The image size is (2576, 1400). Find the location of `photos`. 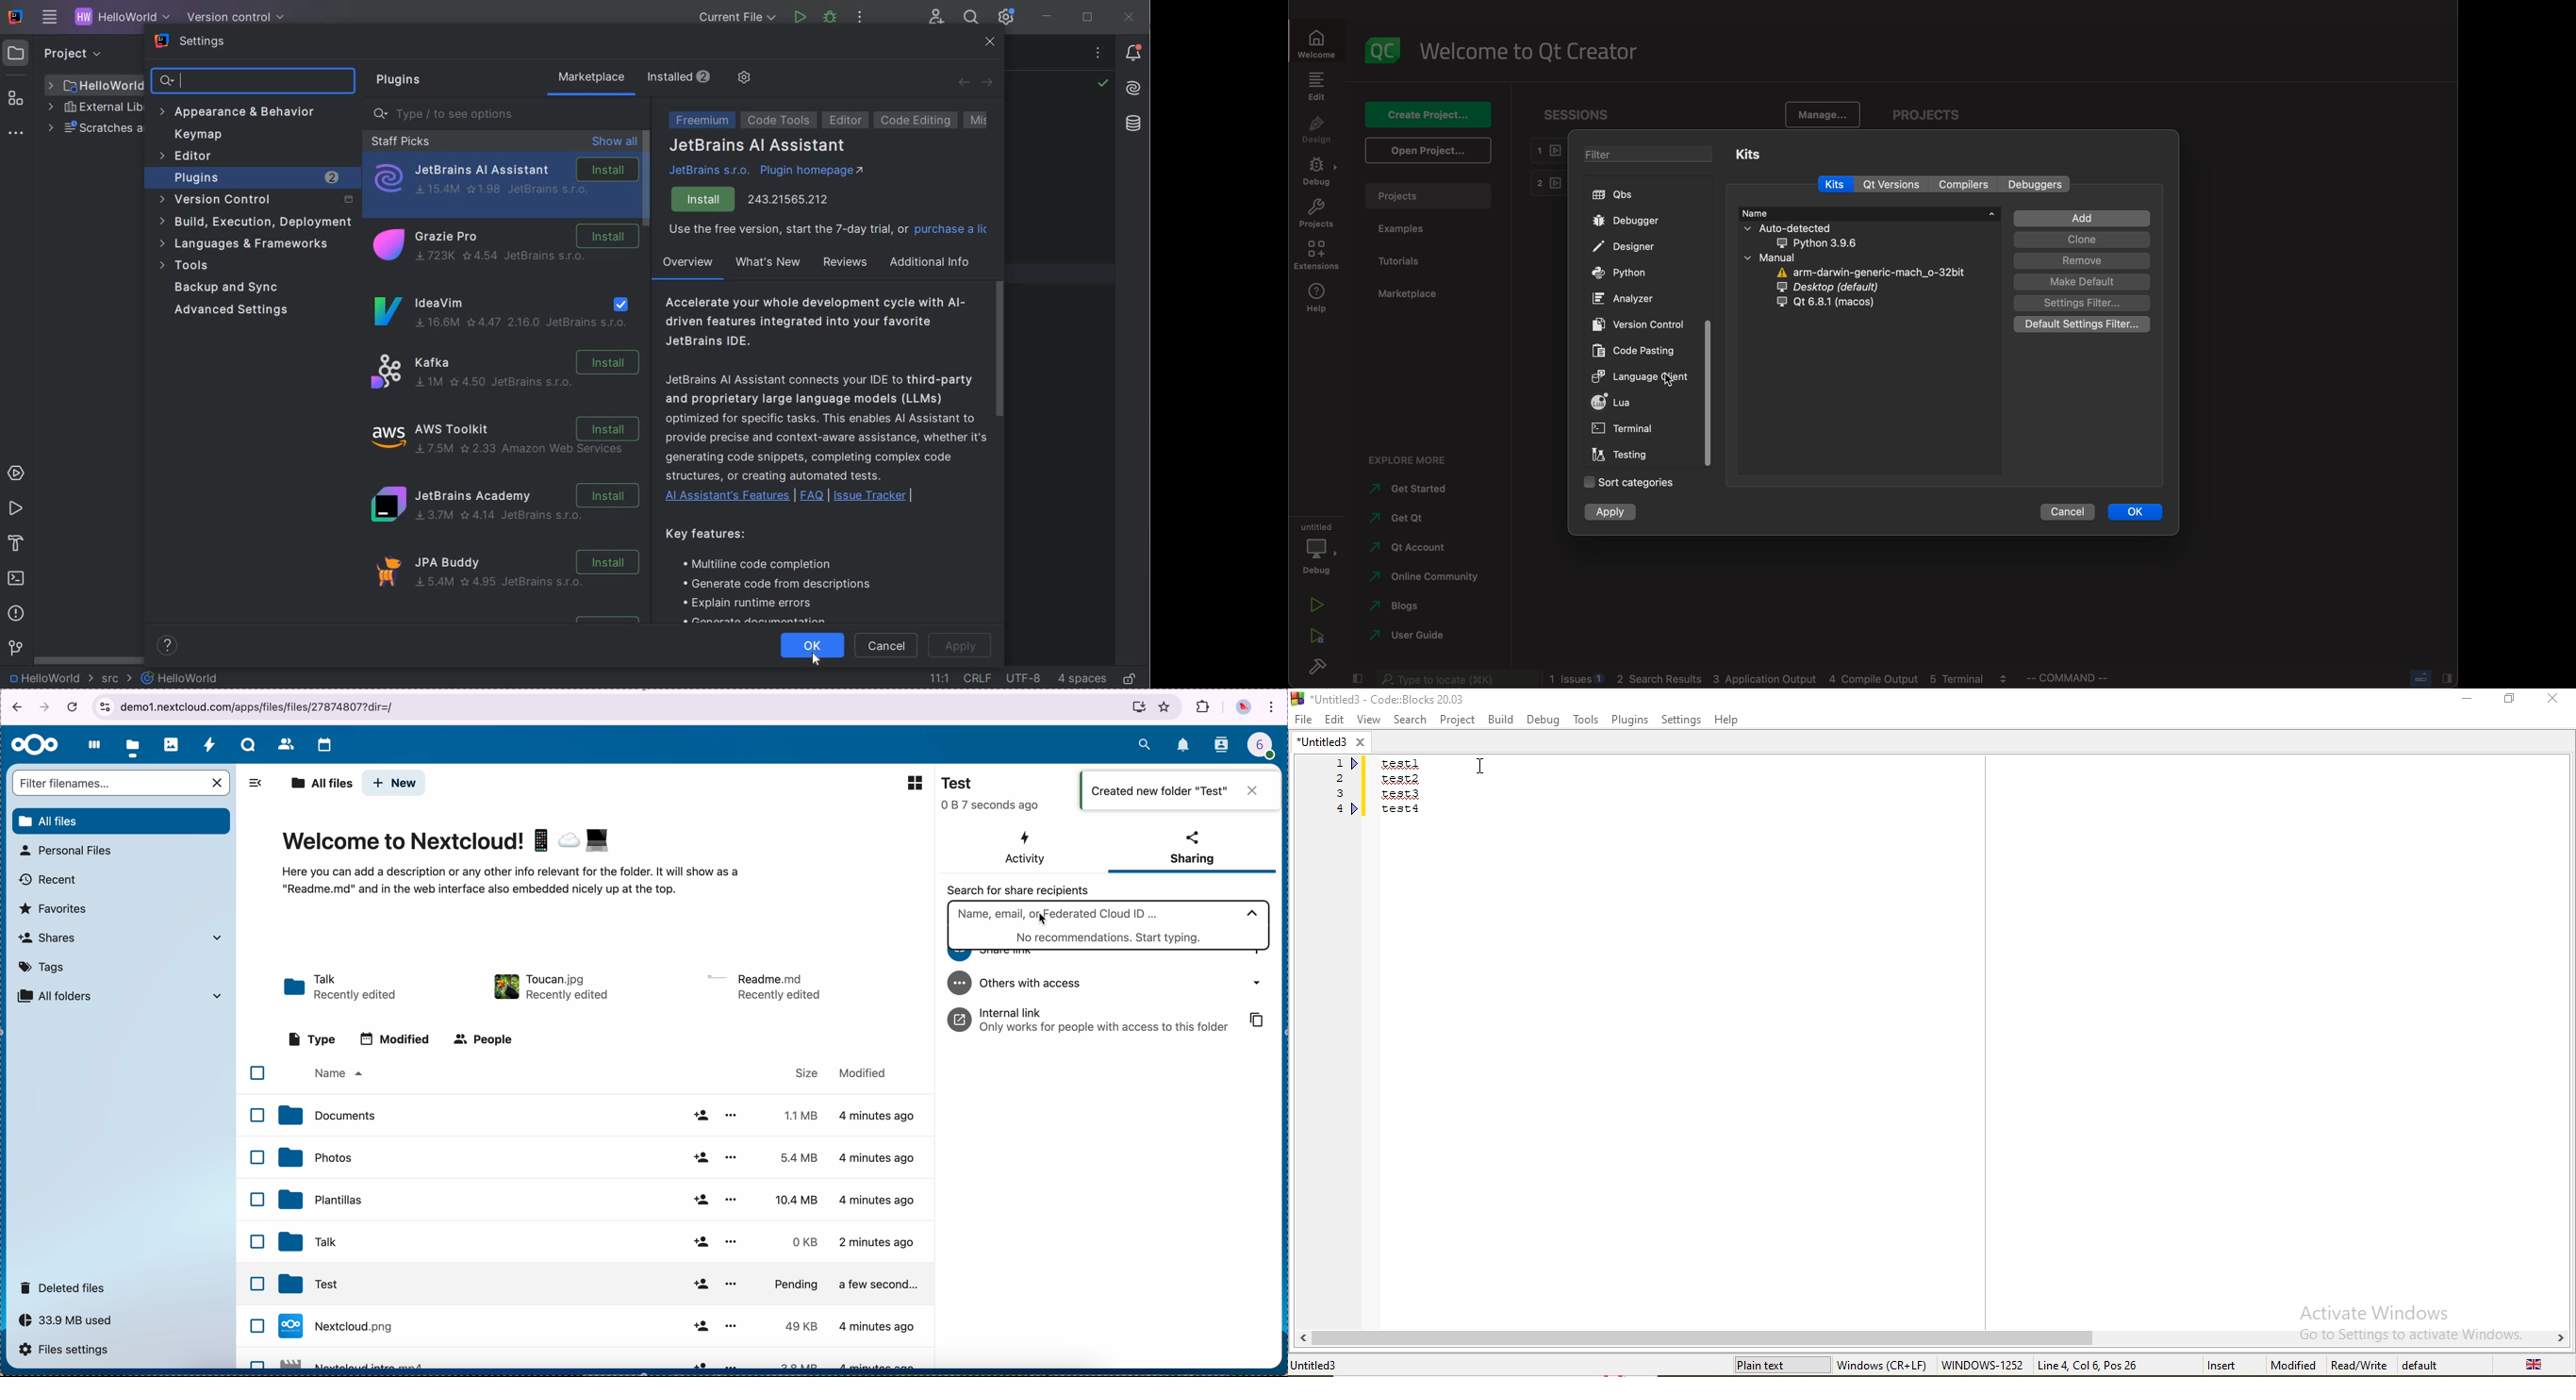

photos is located at coordinates (171, 744).